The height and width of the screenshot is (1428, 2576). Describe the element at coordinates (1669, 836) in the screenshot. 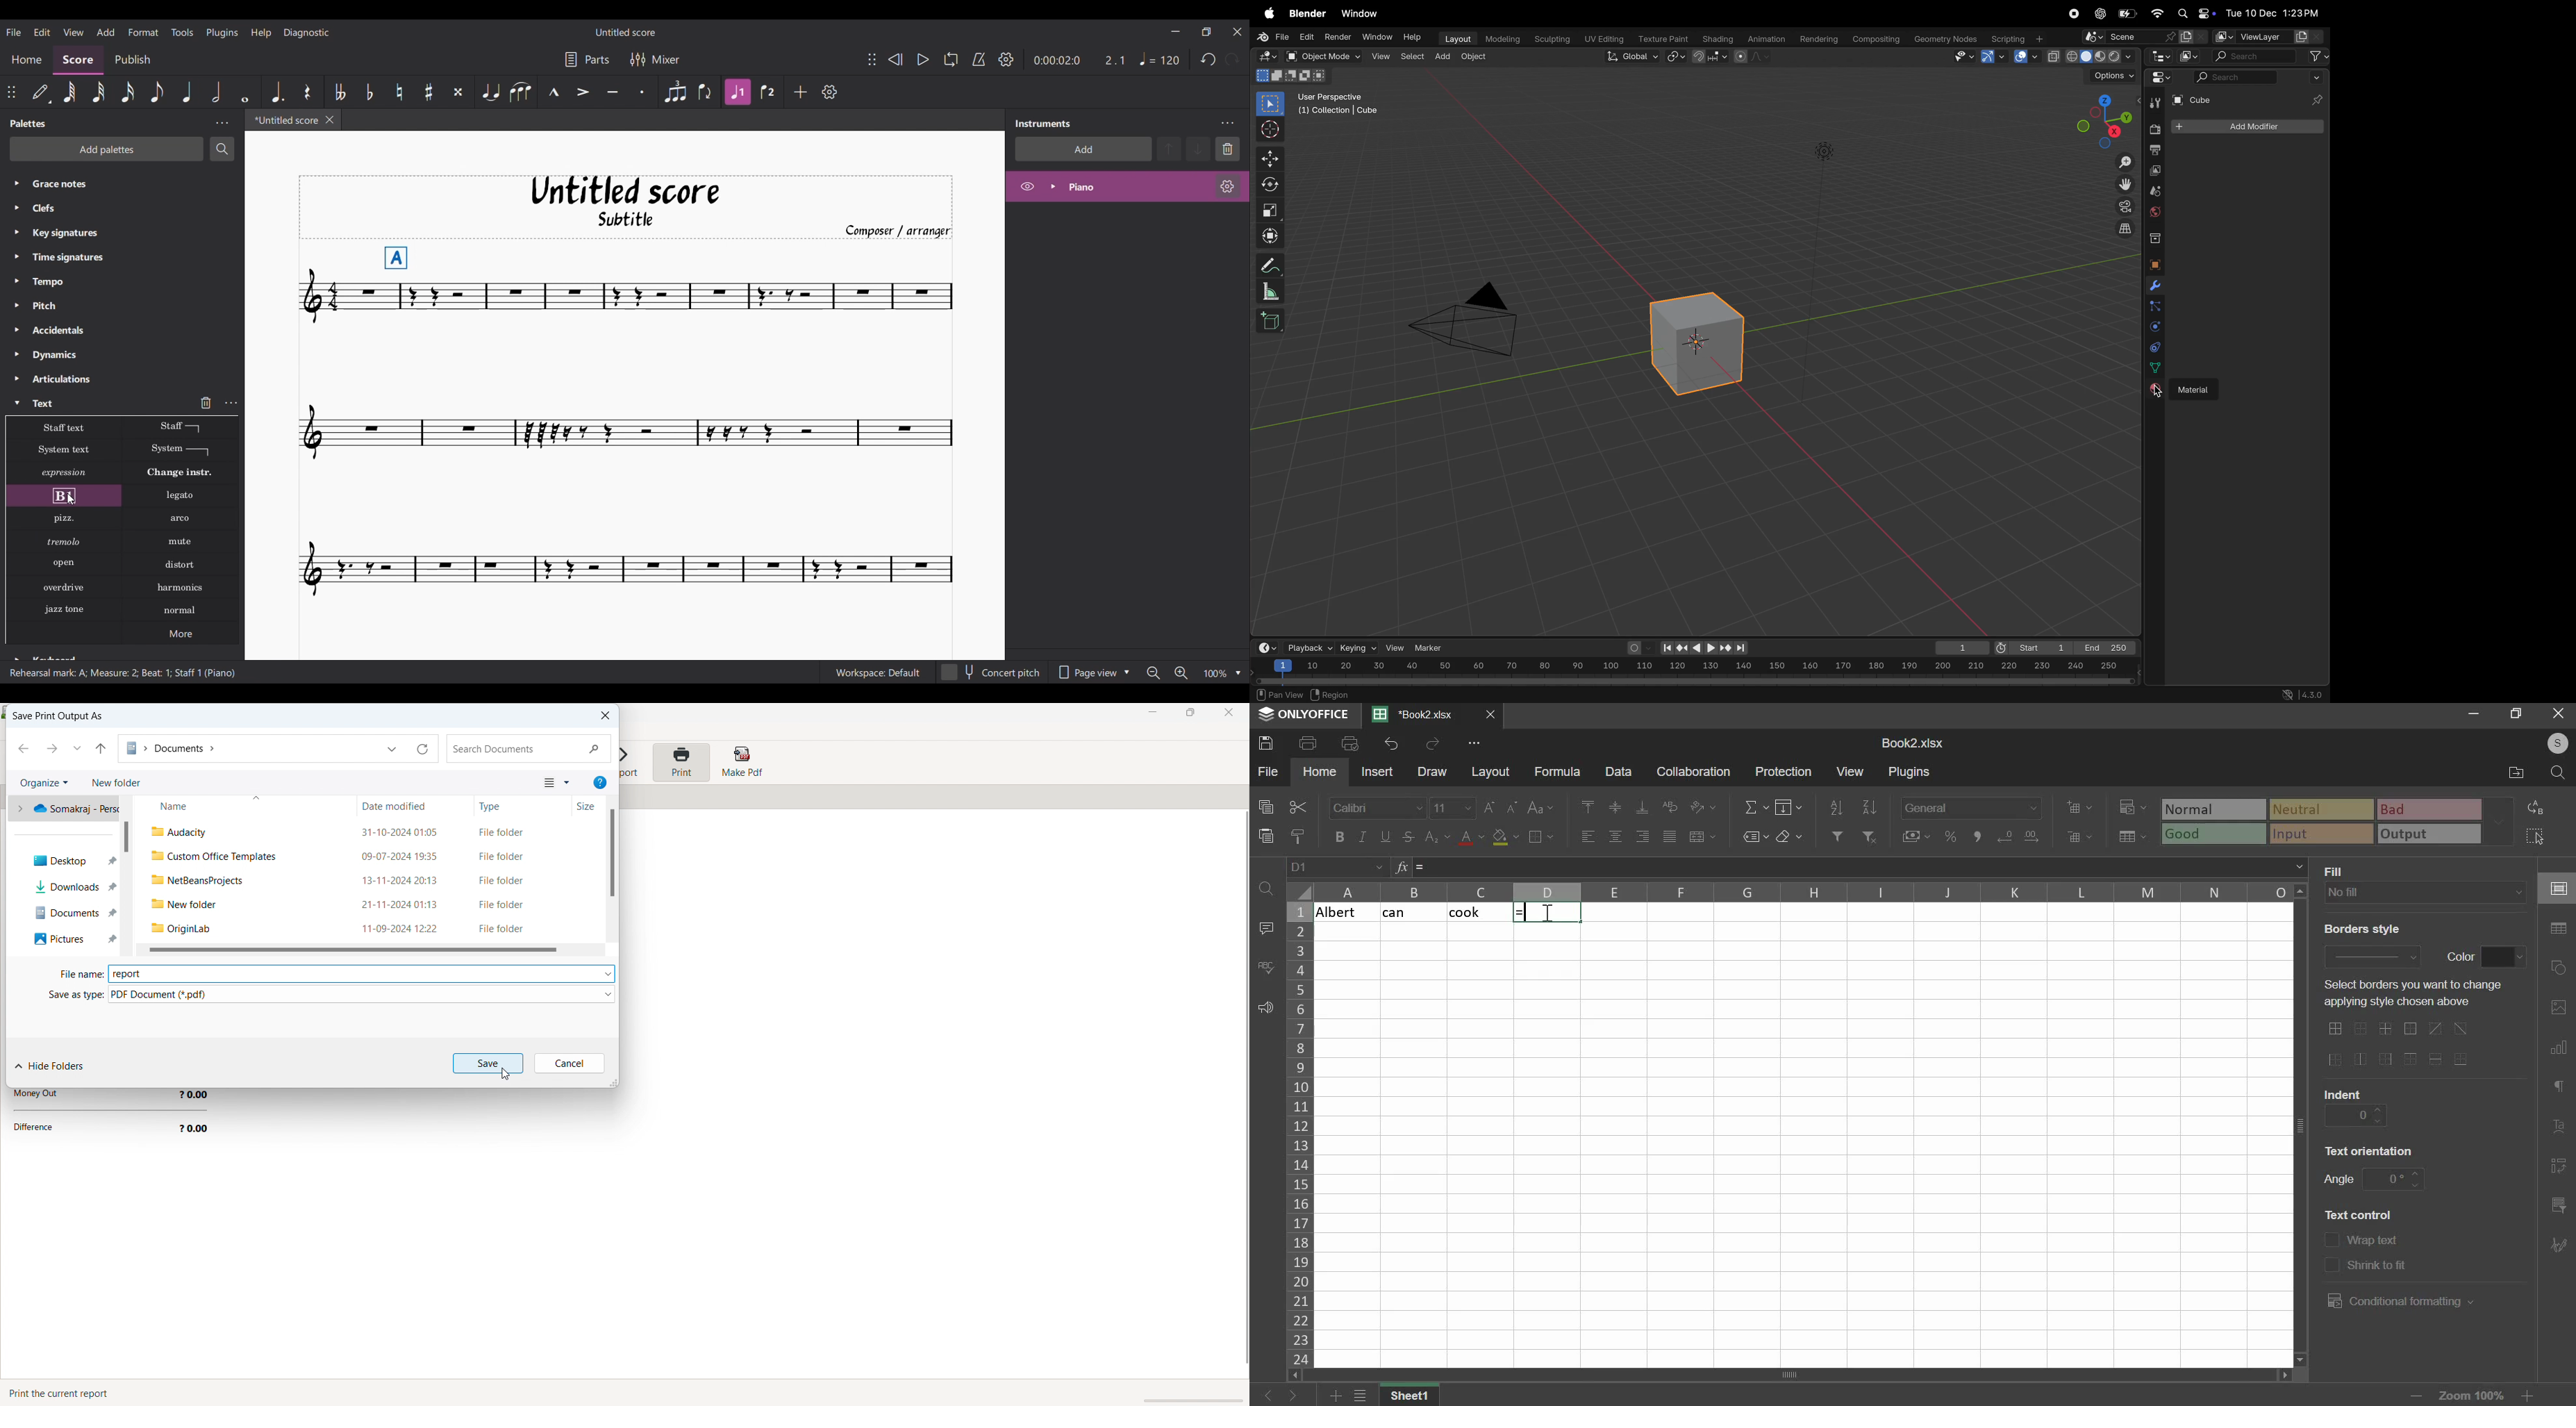

I see `justified` at that location.